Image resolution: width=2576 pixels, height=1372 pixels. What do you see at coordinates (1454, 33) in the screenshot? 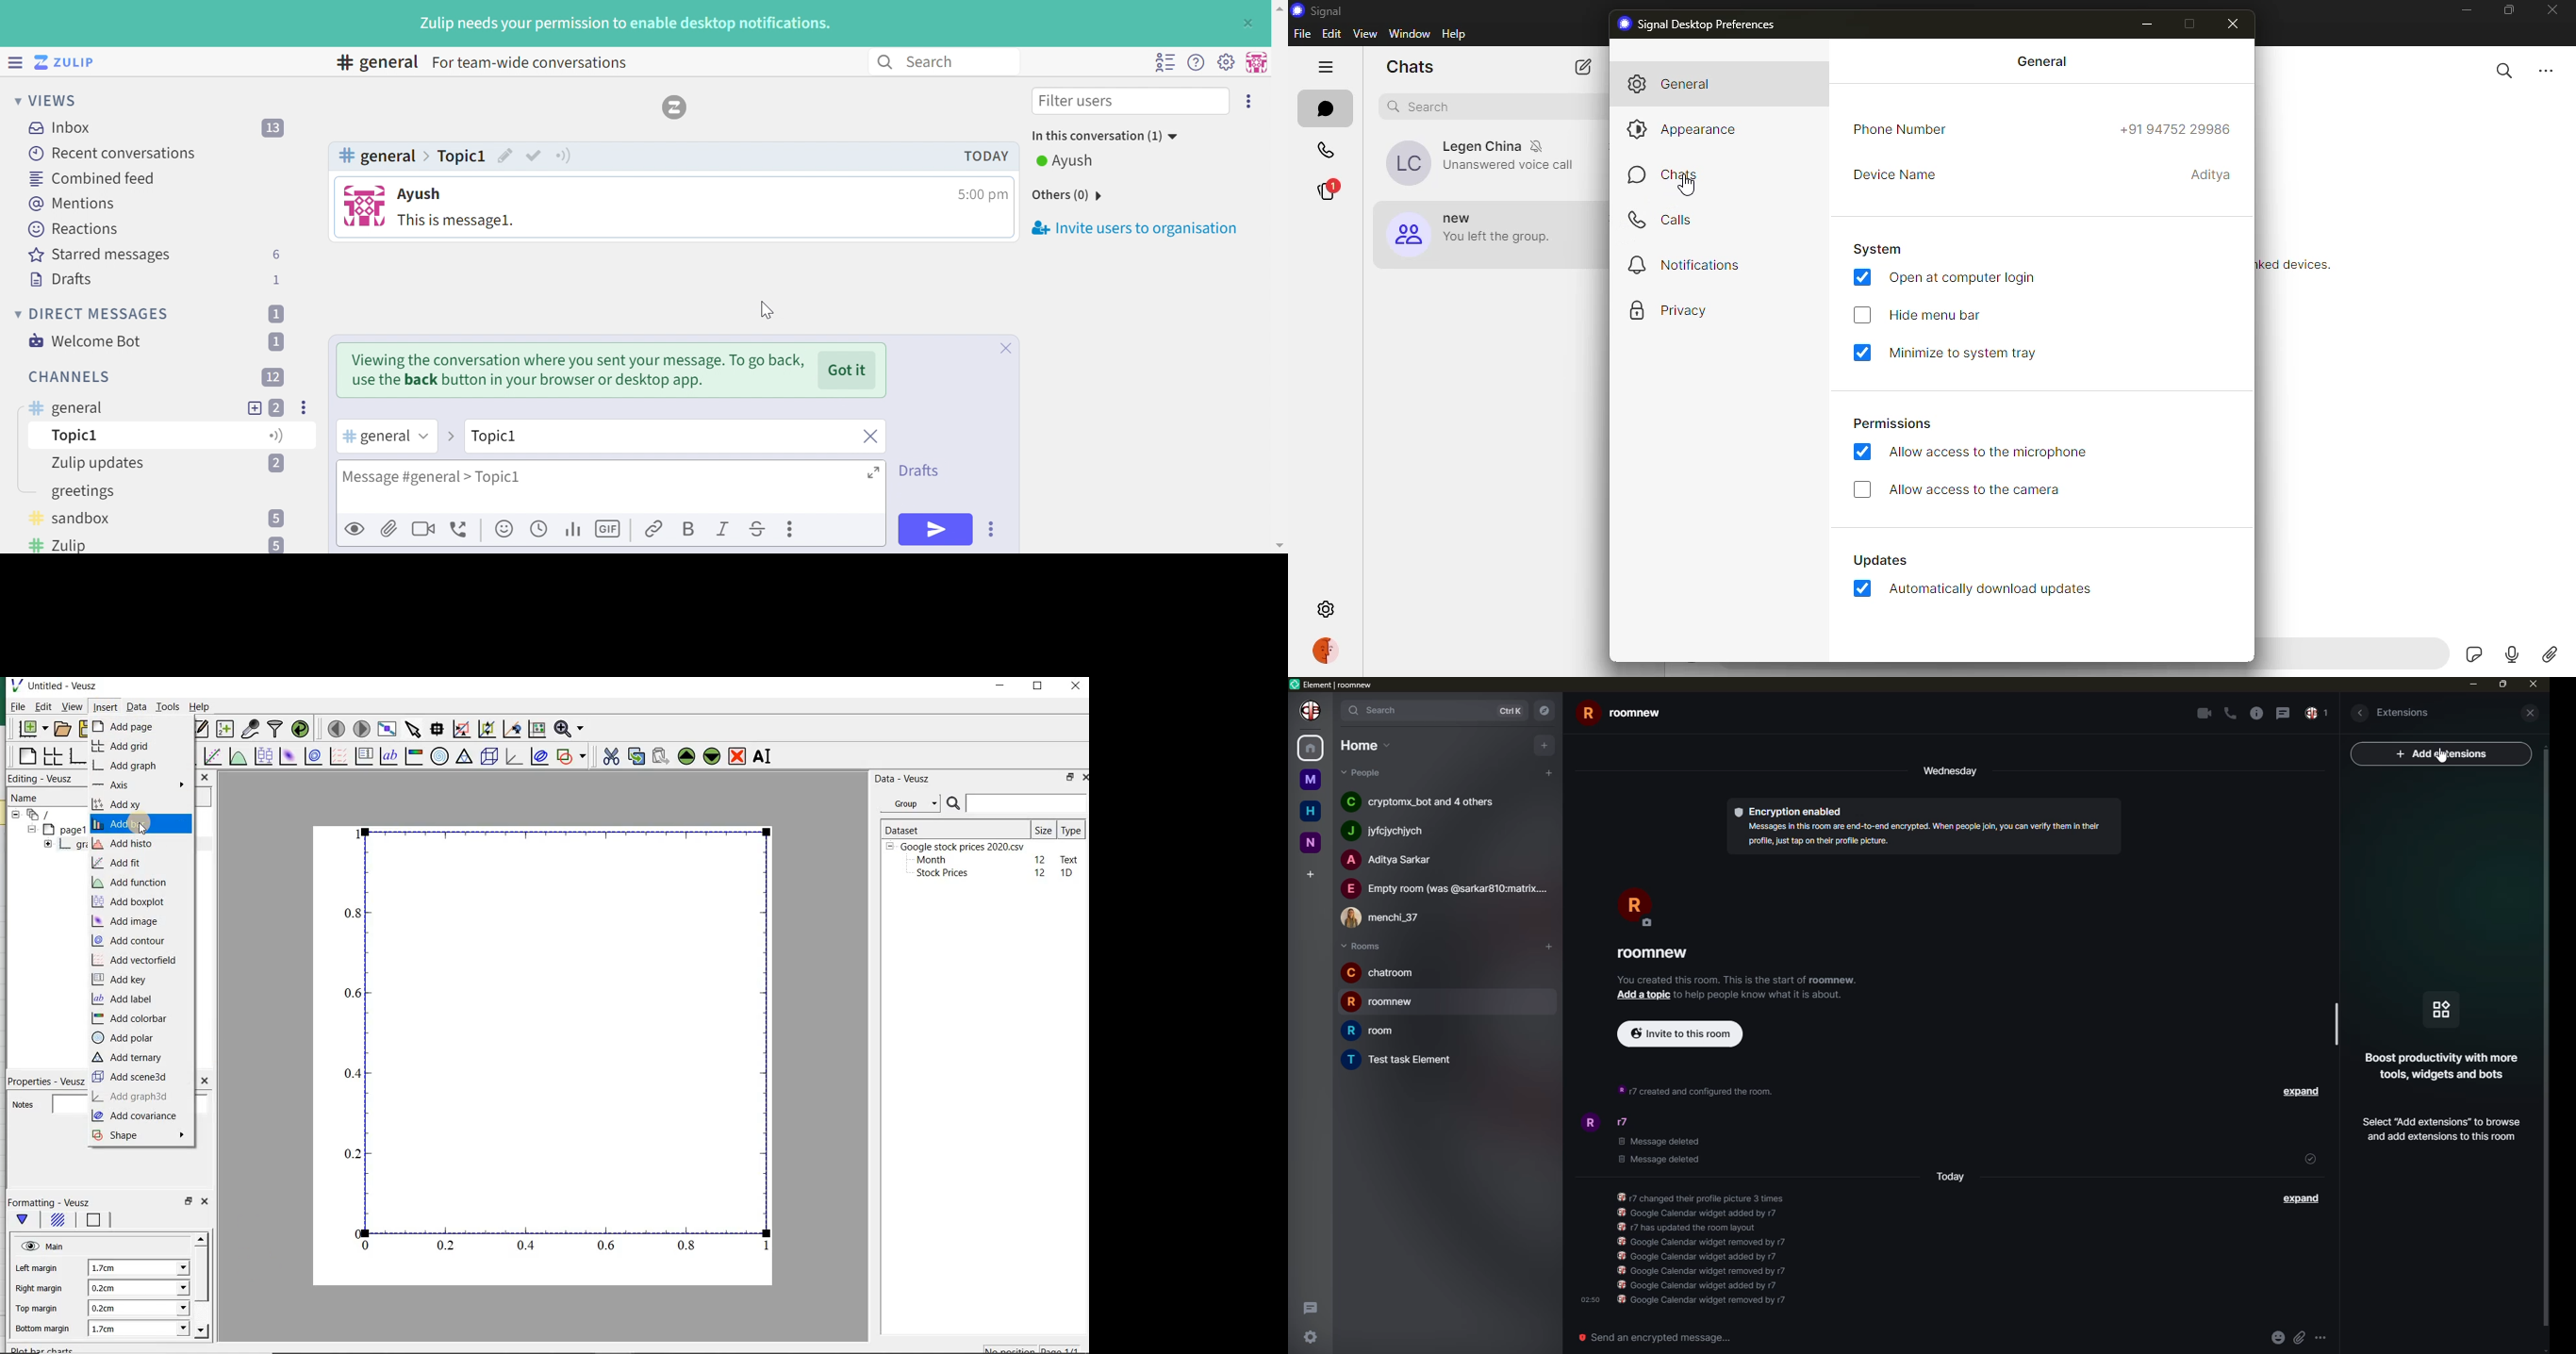
I see `help` at bounding box center [1454, 33].